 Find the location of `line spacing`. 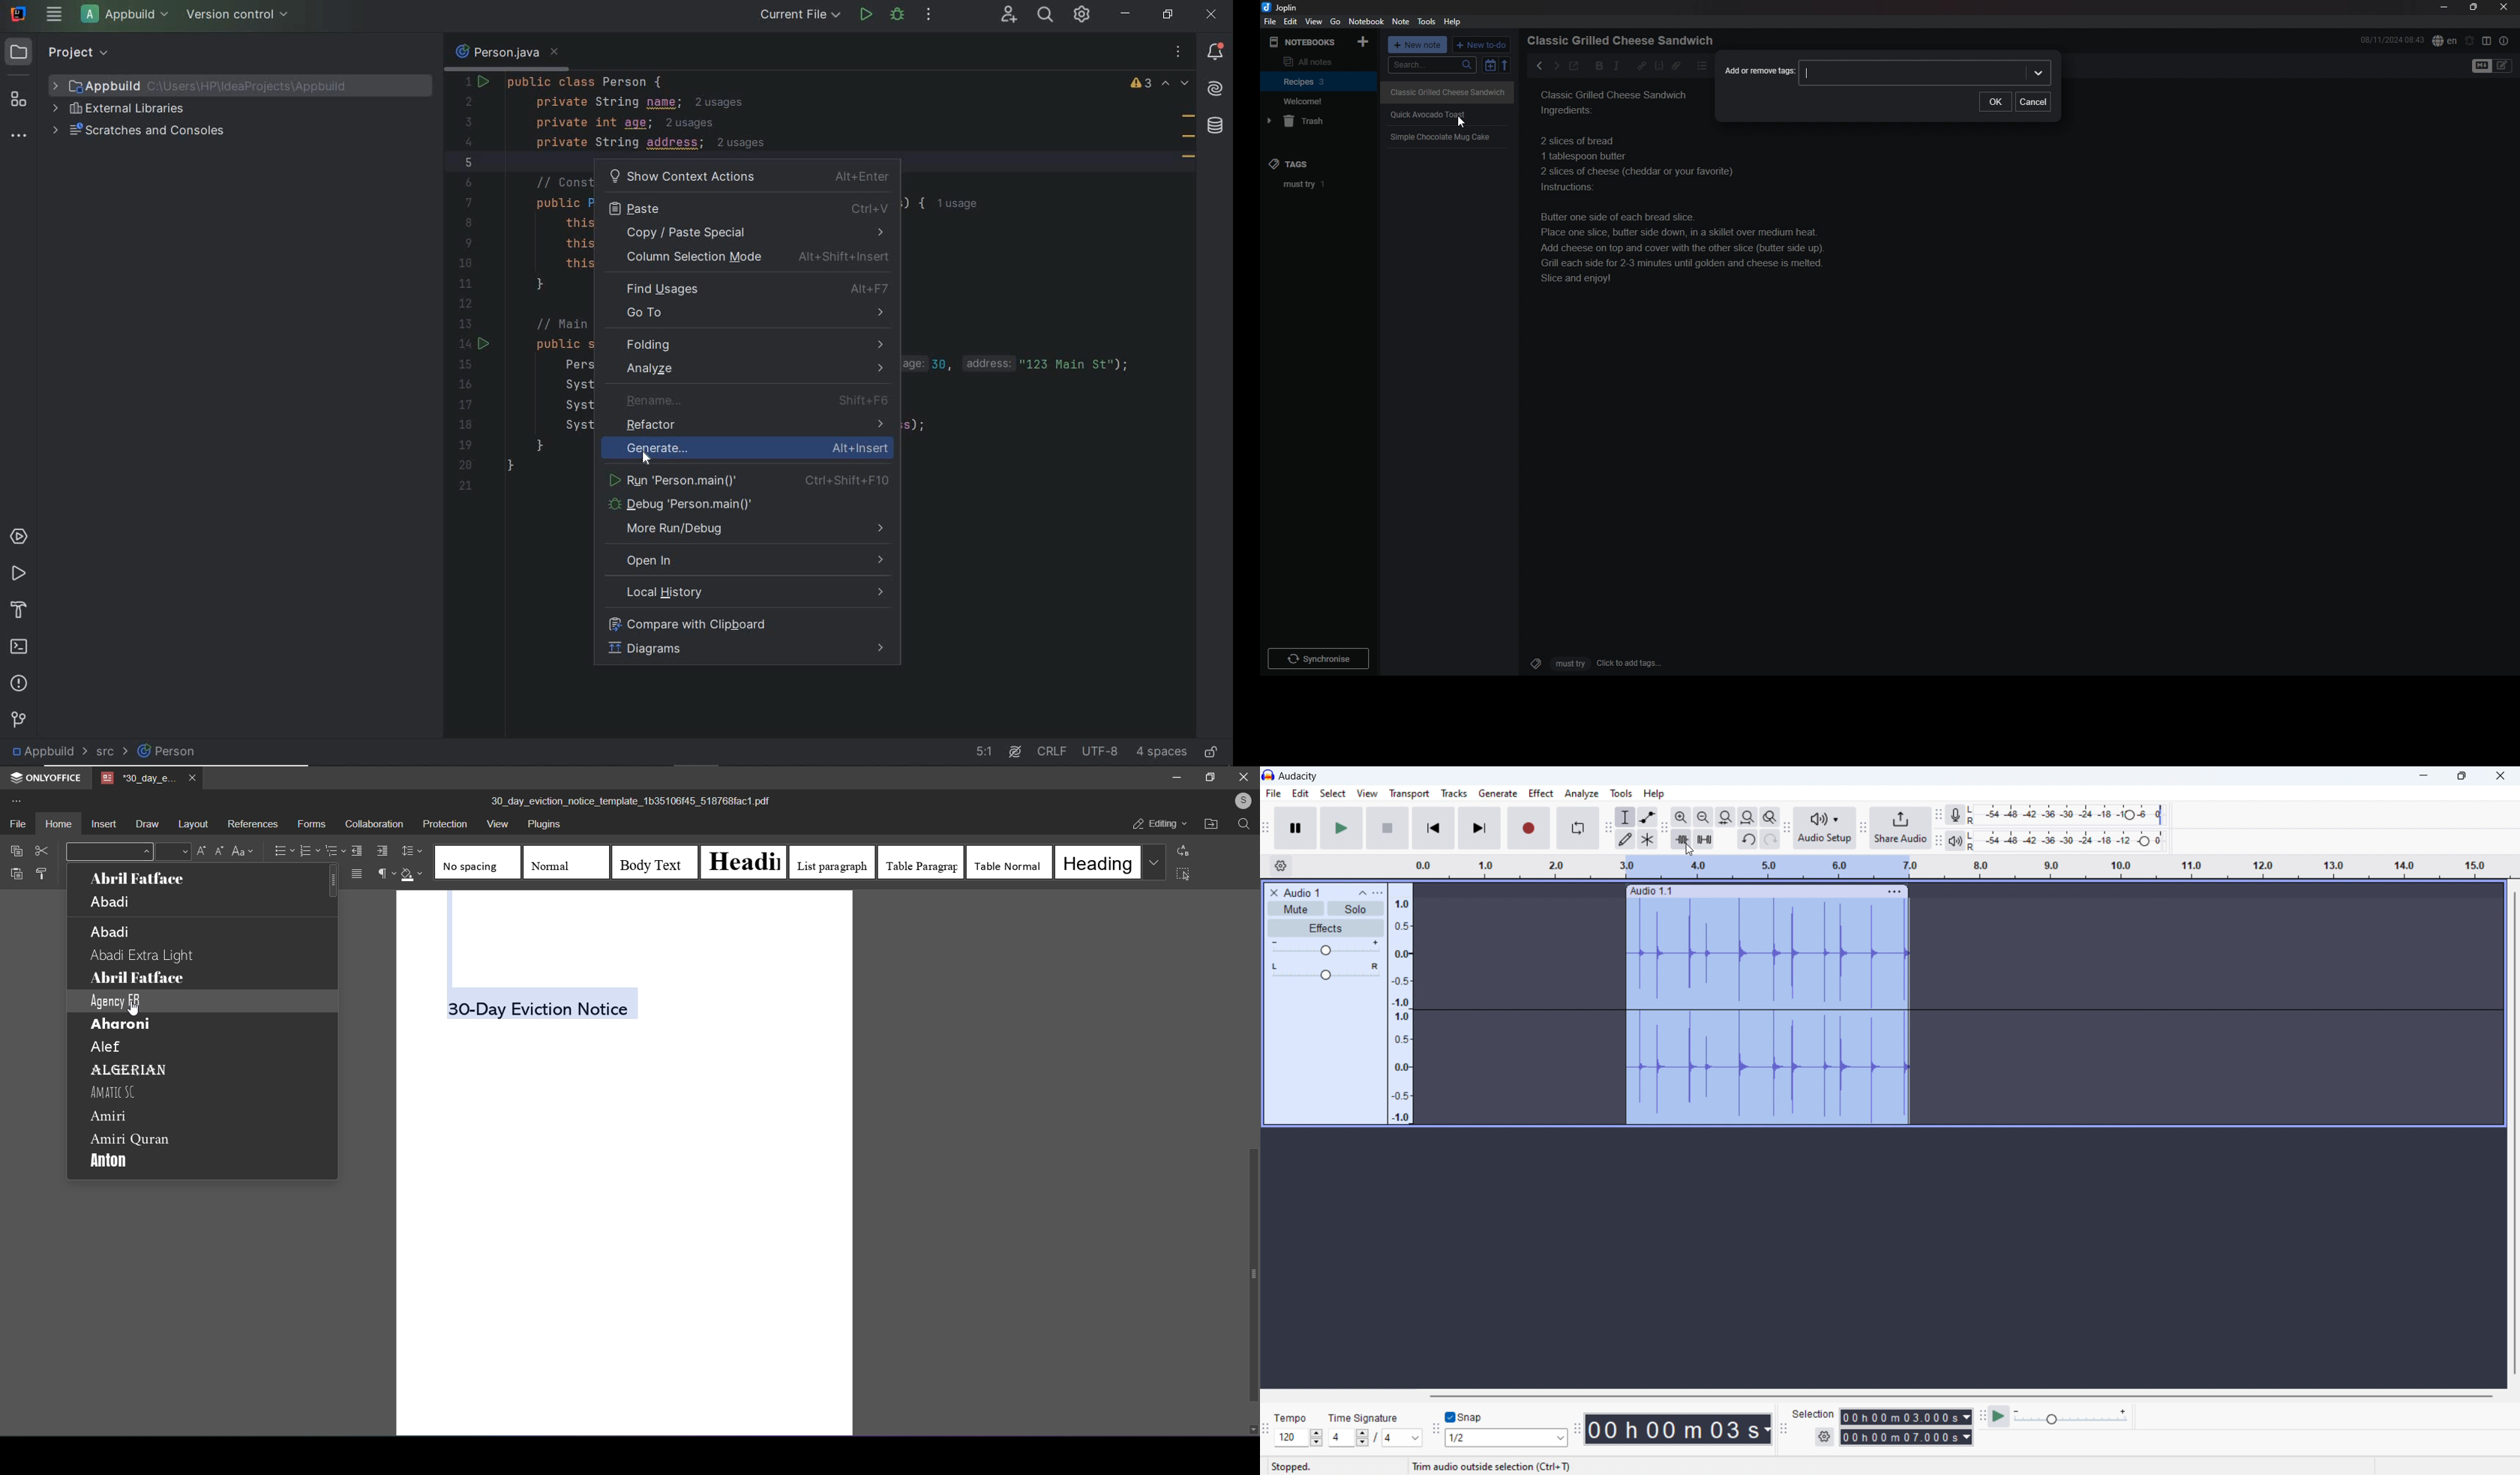

line spacing is located at coordinates (413, 851).